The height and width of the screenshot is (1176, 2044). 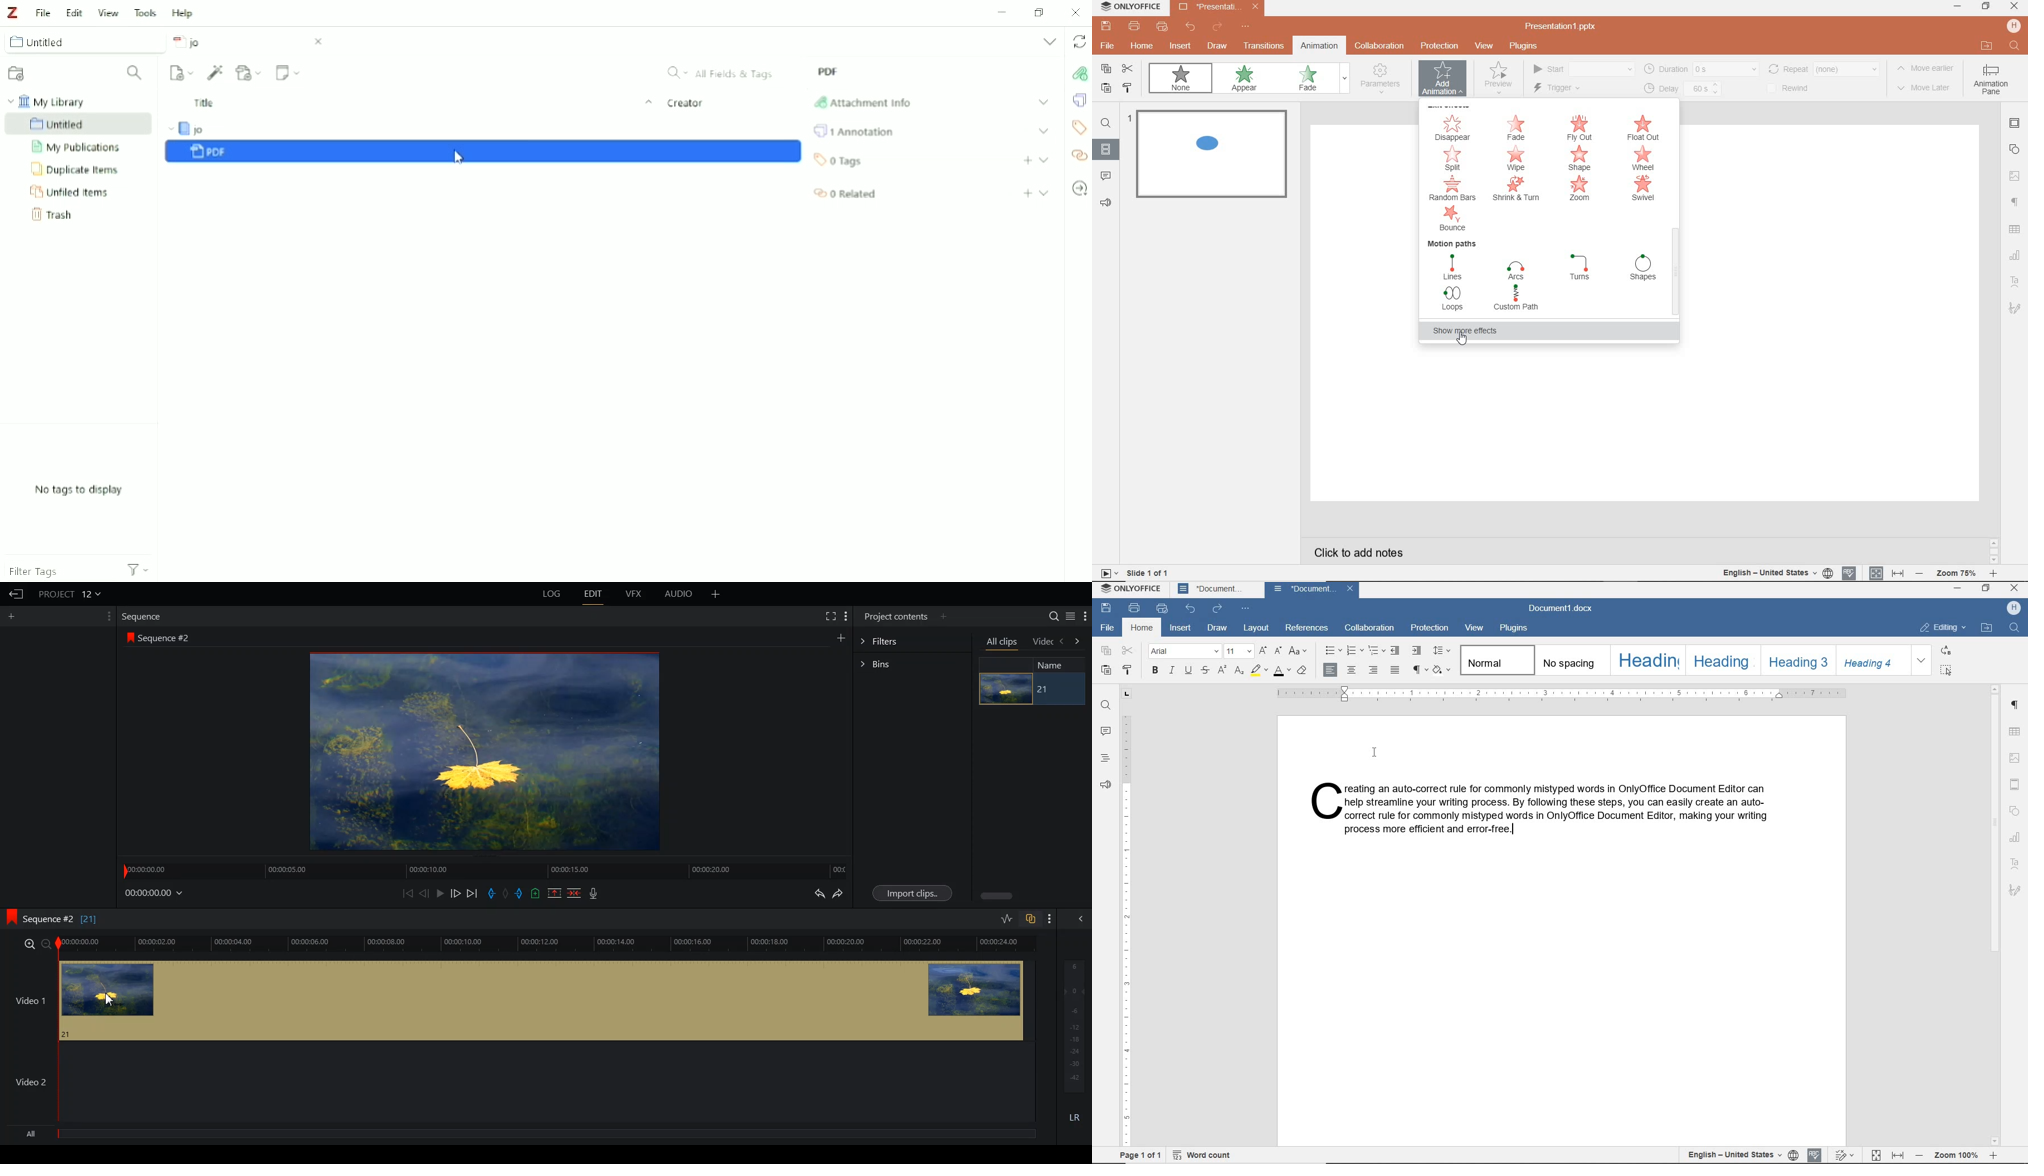 What do you see at coordinates (1823, 68) in the screenshot?
I see `rewind` at bounding box center [1823, 68].